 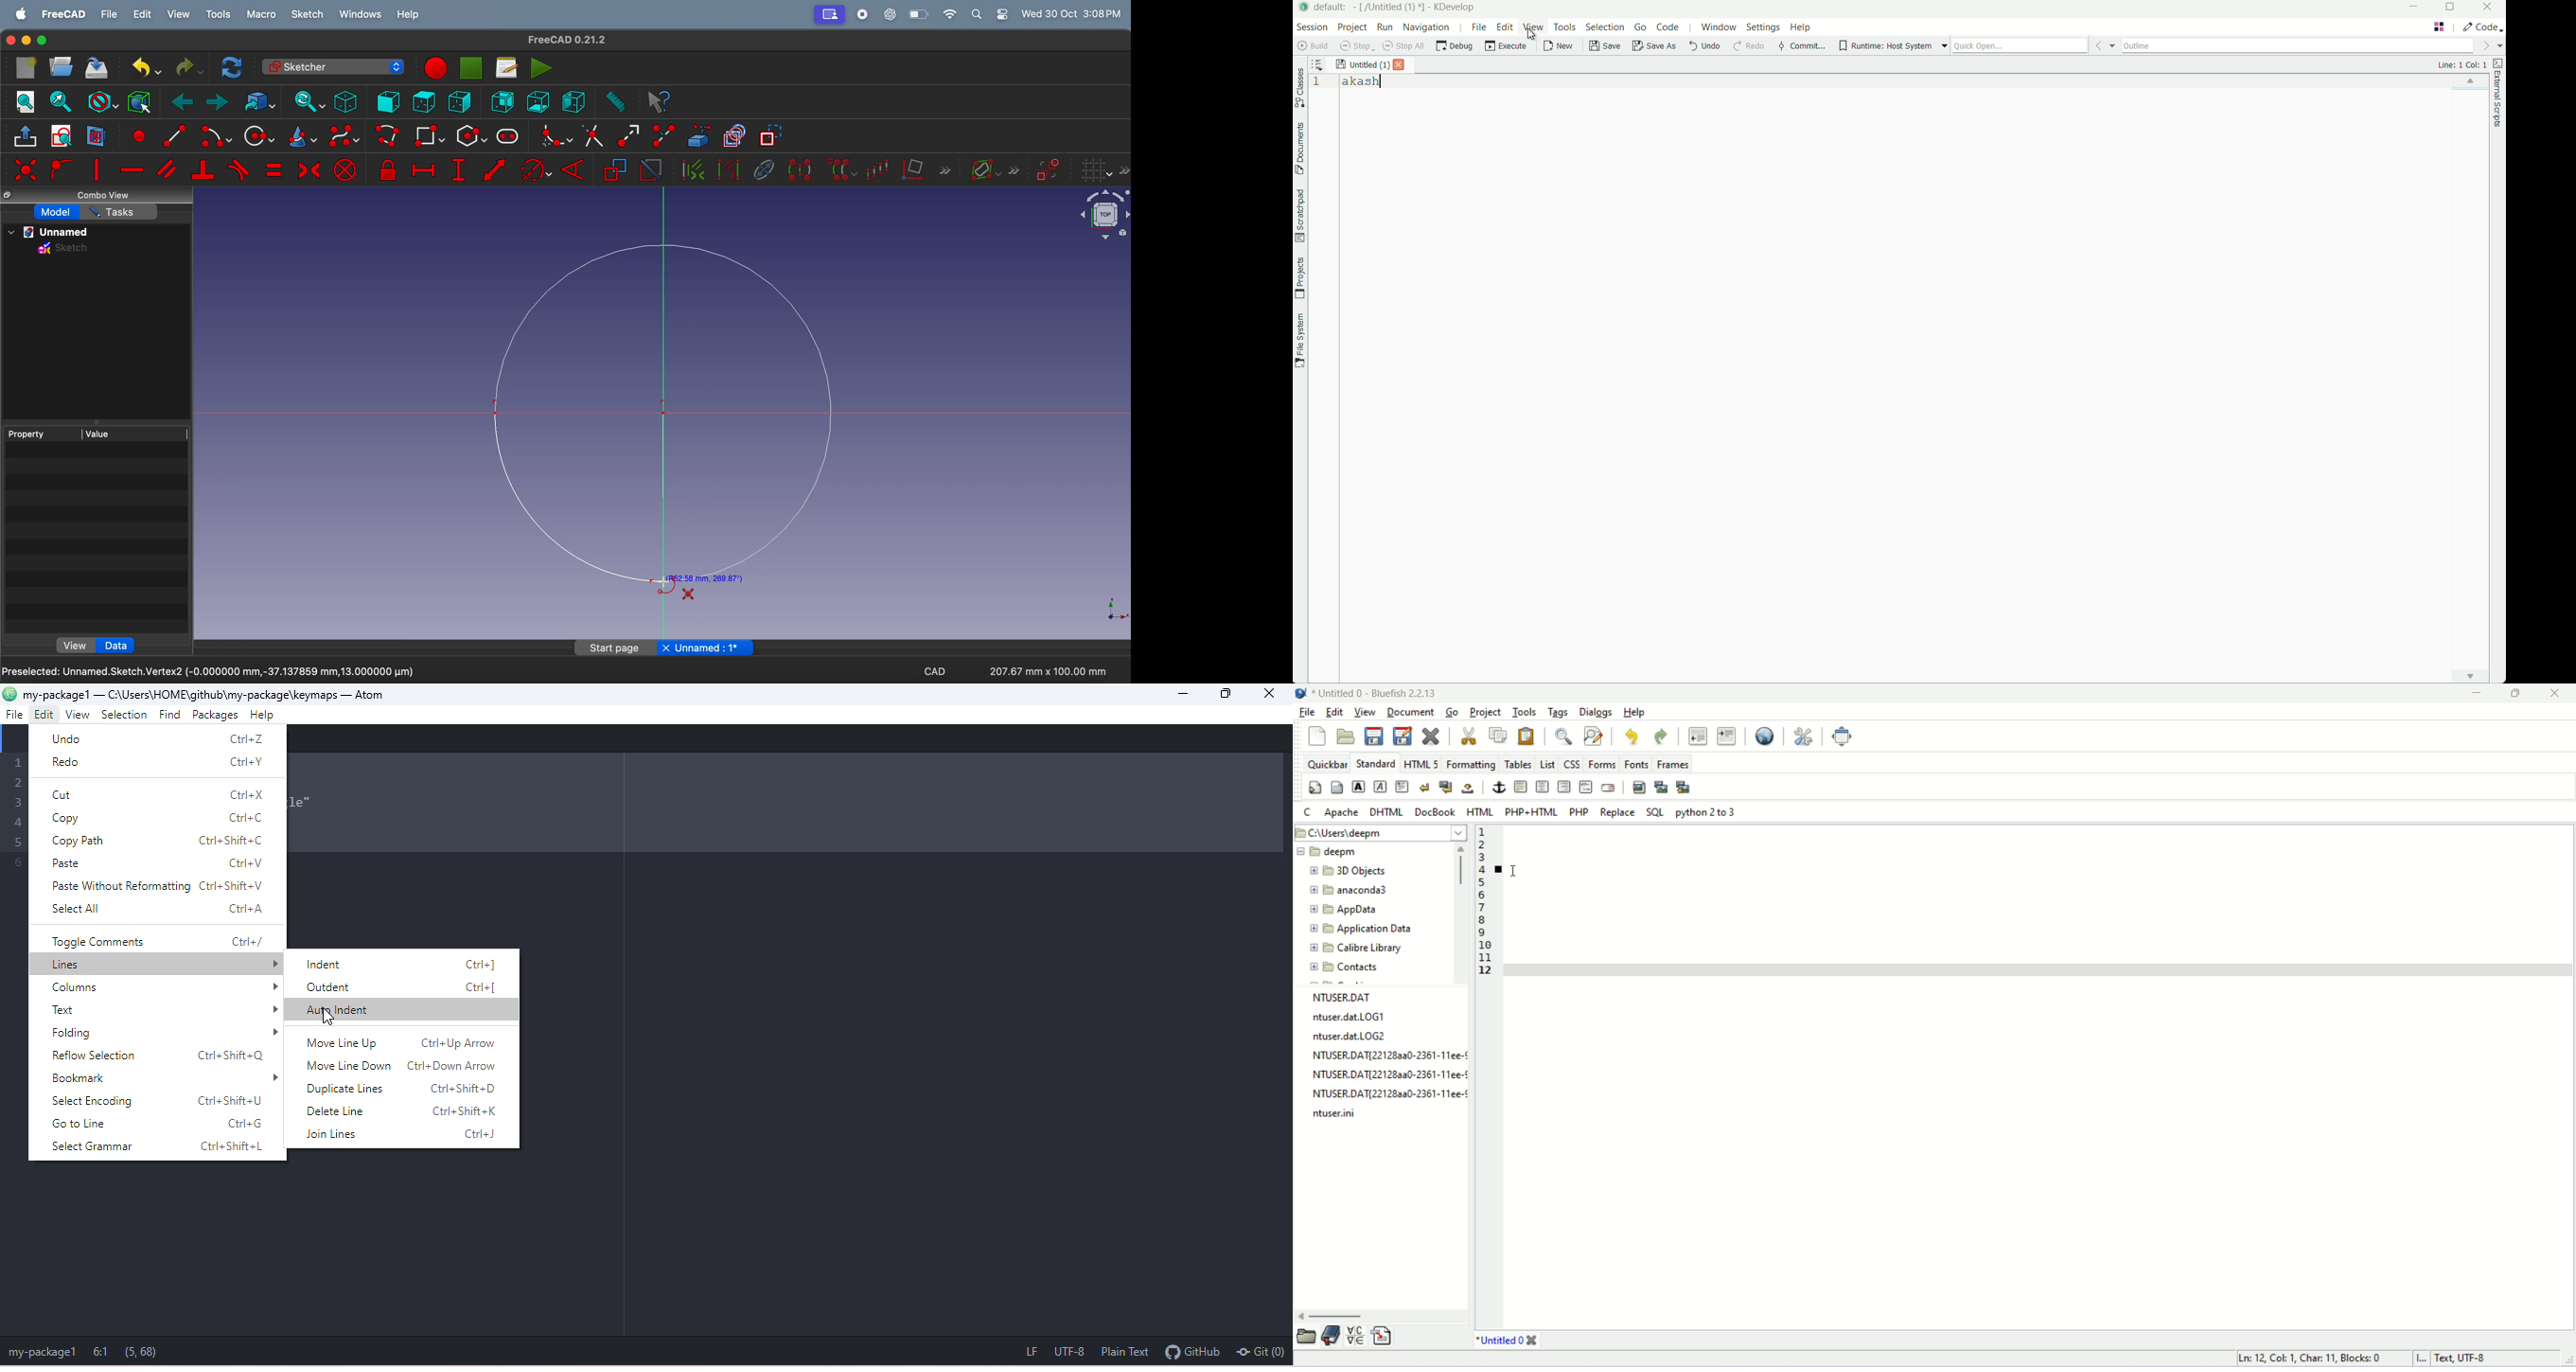 What do you see at coordinates (257, 102) in the screenshot?
I see `go to toggled object` at bounding box center [257, 102].